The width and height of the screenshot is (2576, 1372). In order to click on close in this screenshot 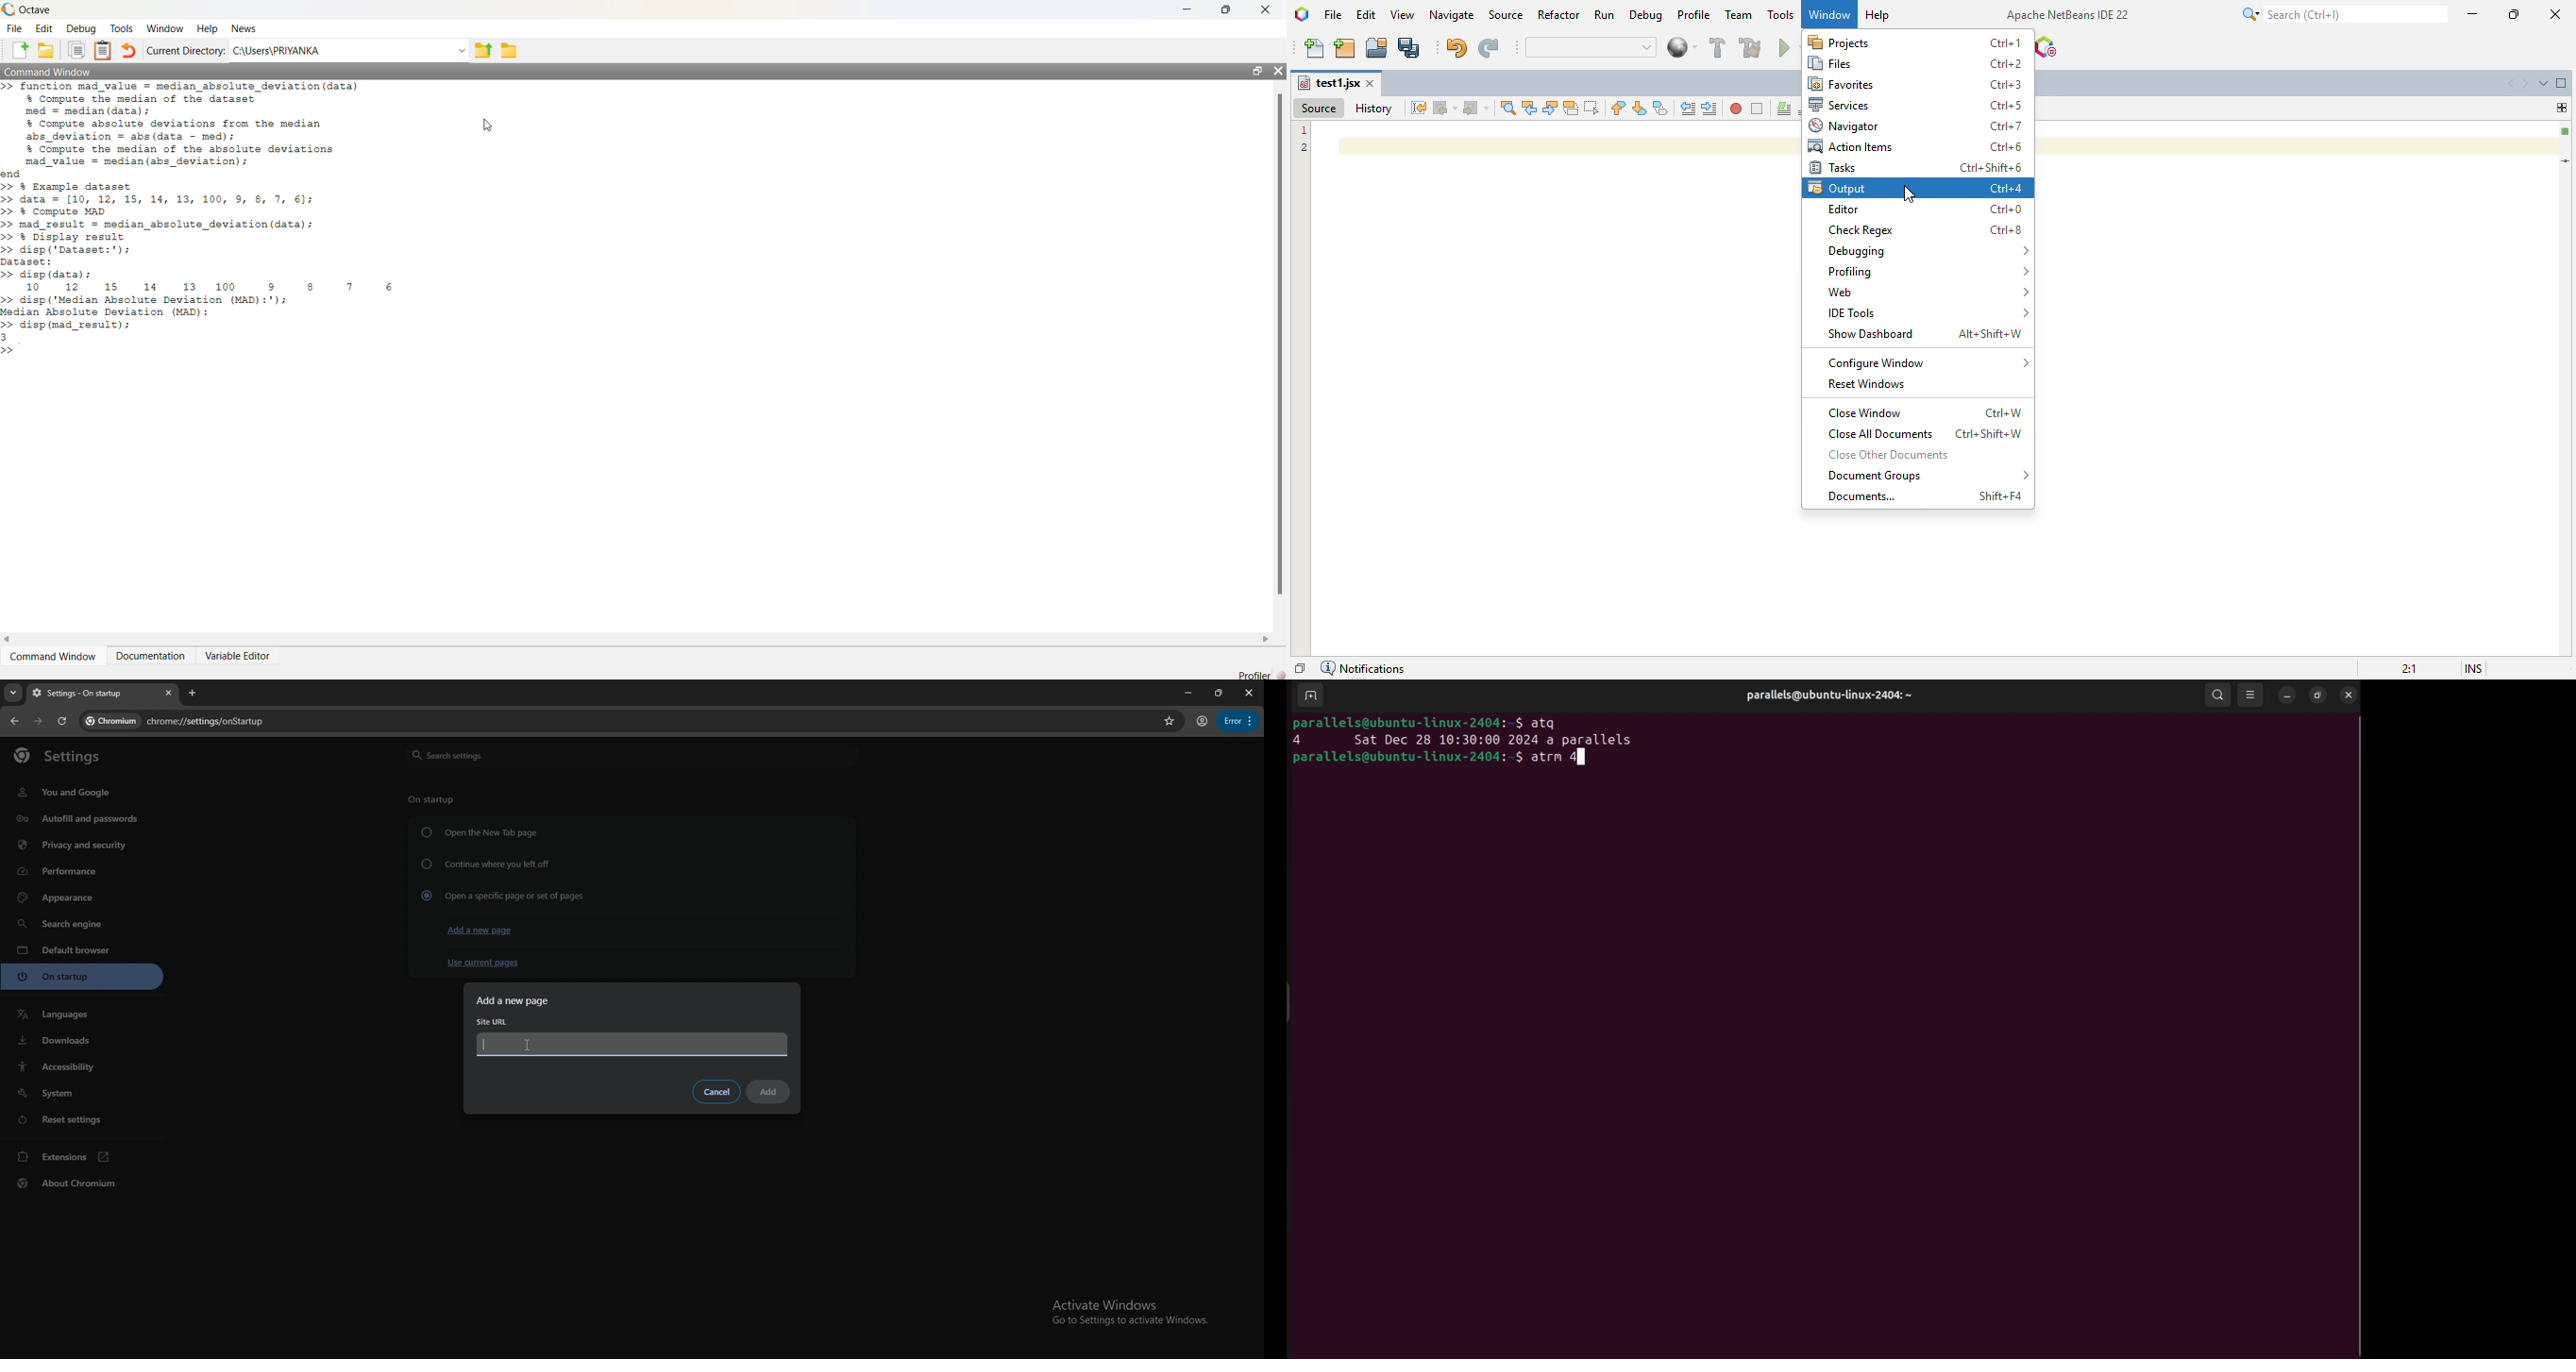, I will do `click(1265, 9)`.